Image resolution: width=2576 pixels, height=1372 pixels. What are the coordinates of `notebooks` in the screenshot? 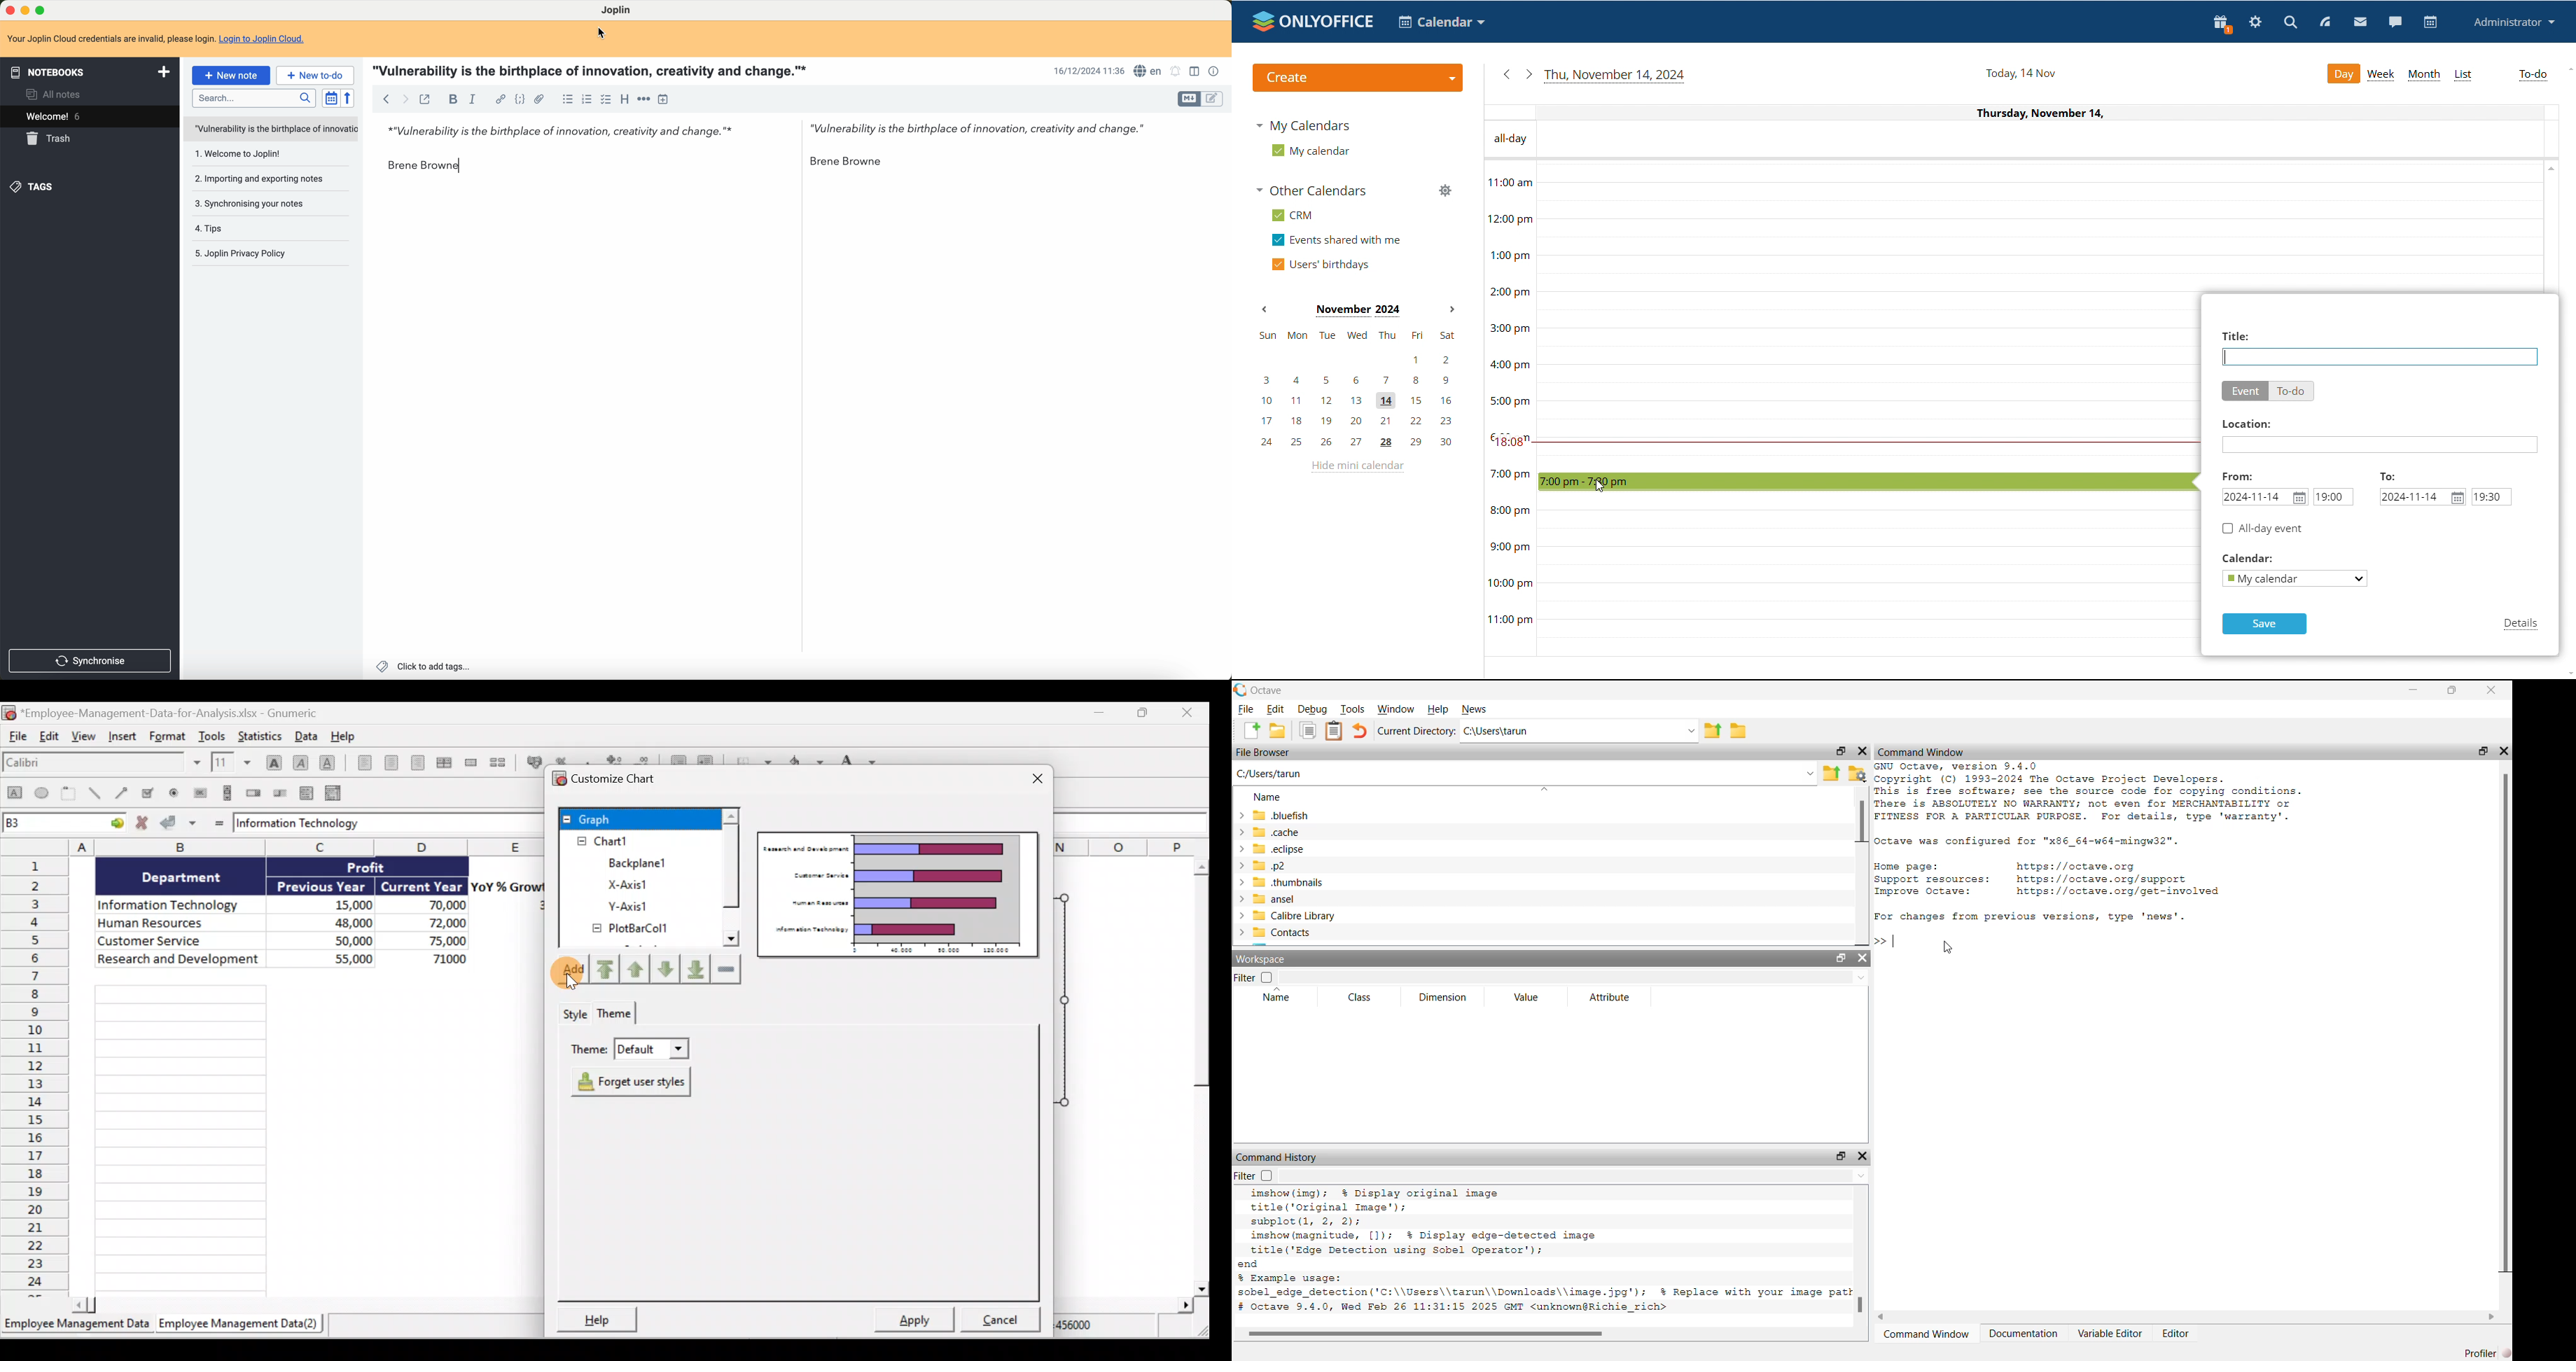 It's located at (88, 71).